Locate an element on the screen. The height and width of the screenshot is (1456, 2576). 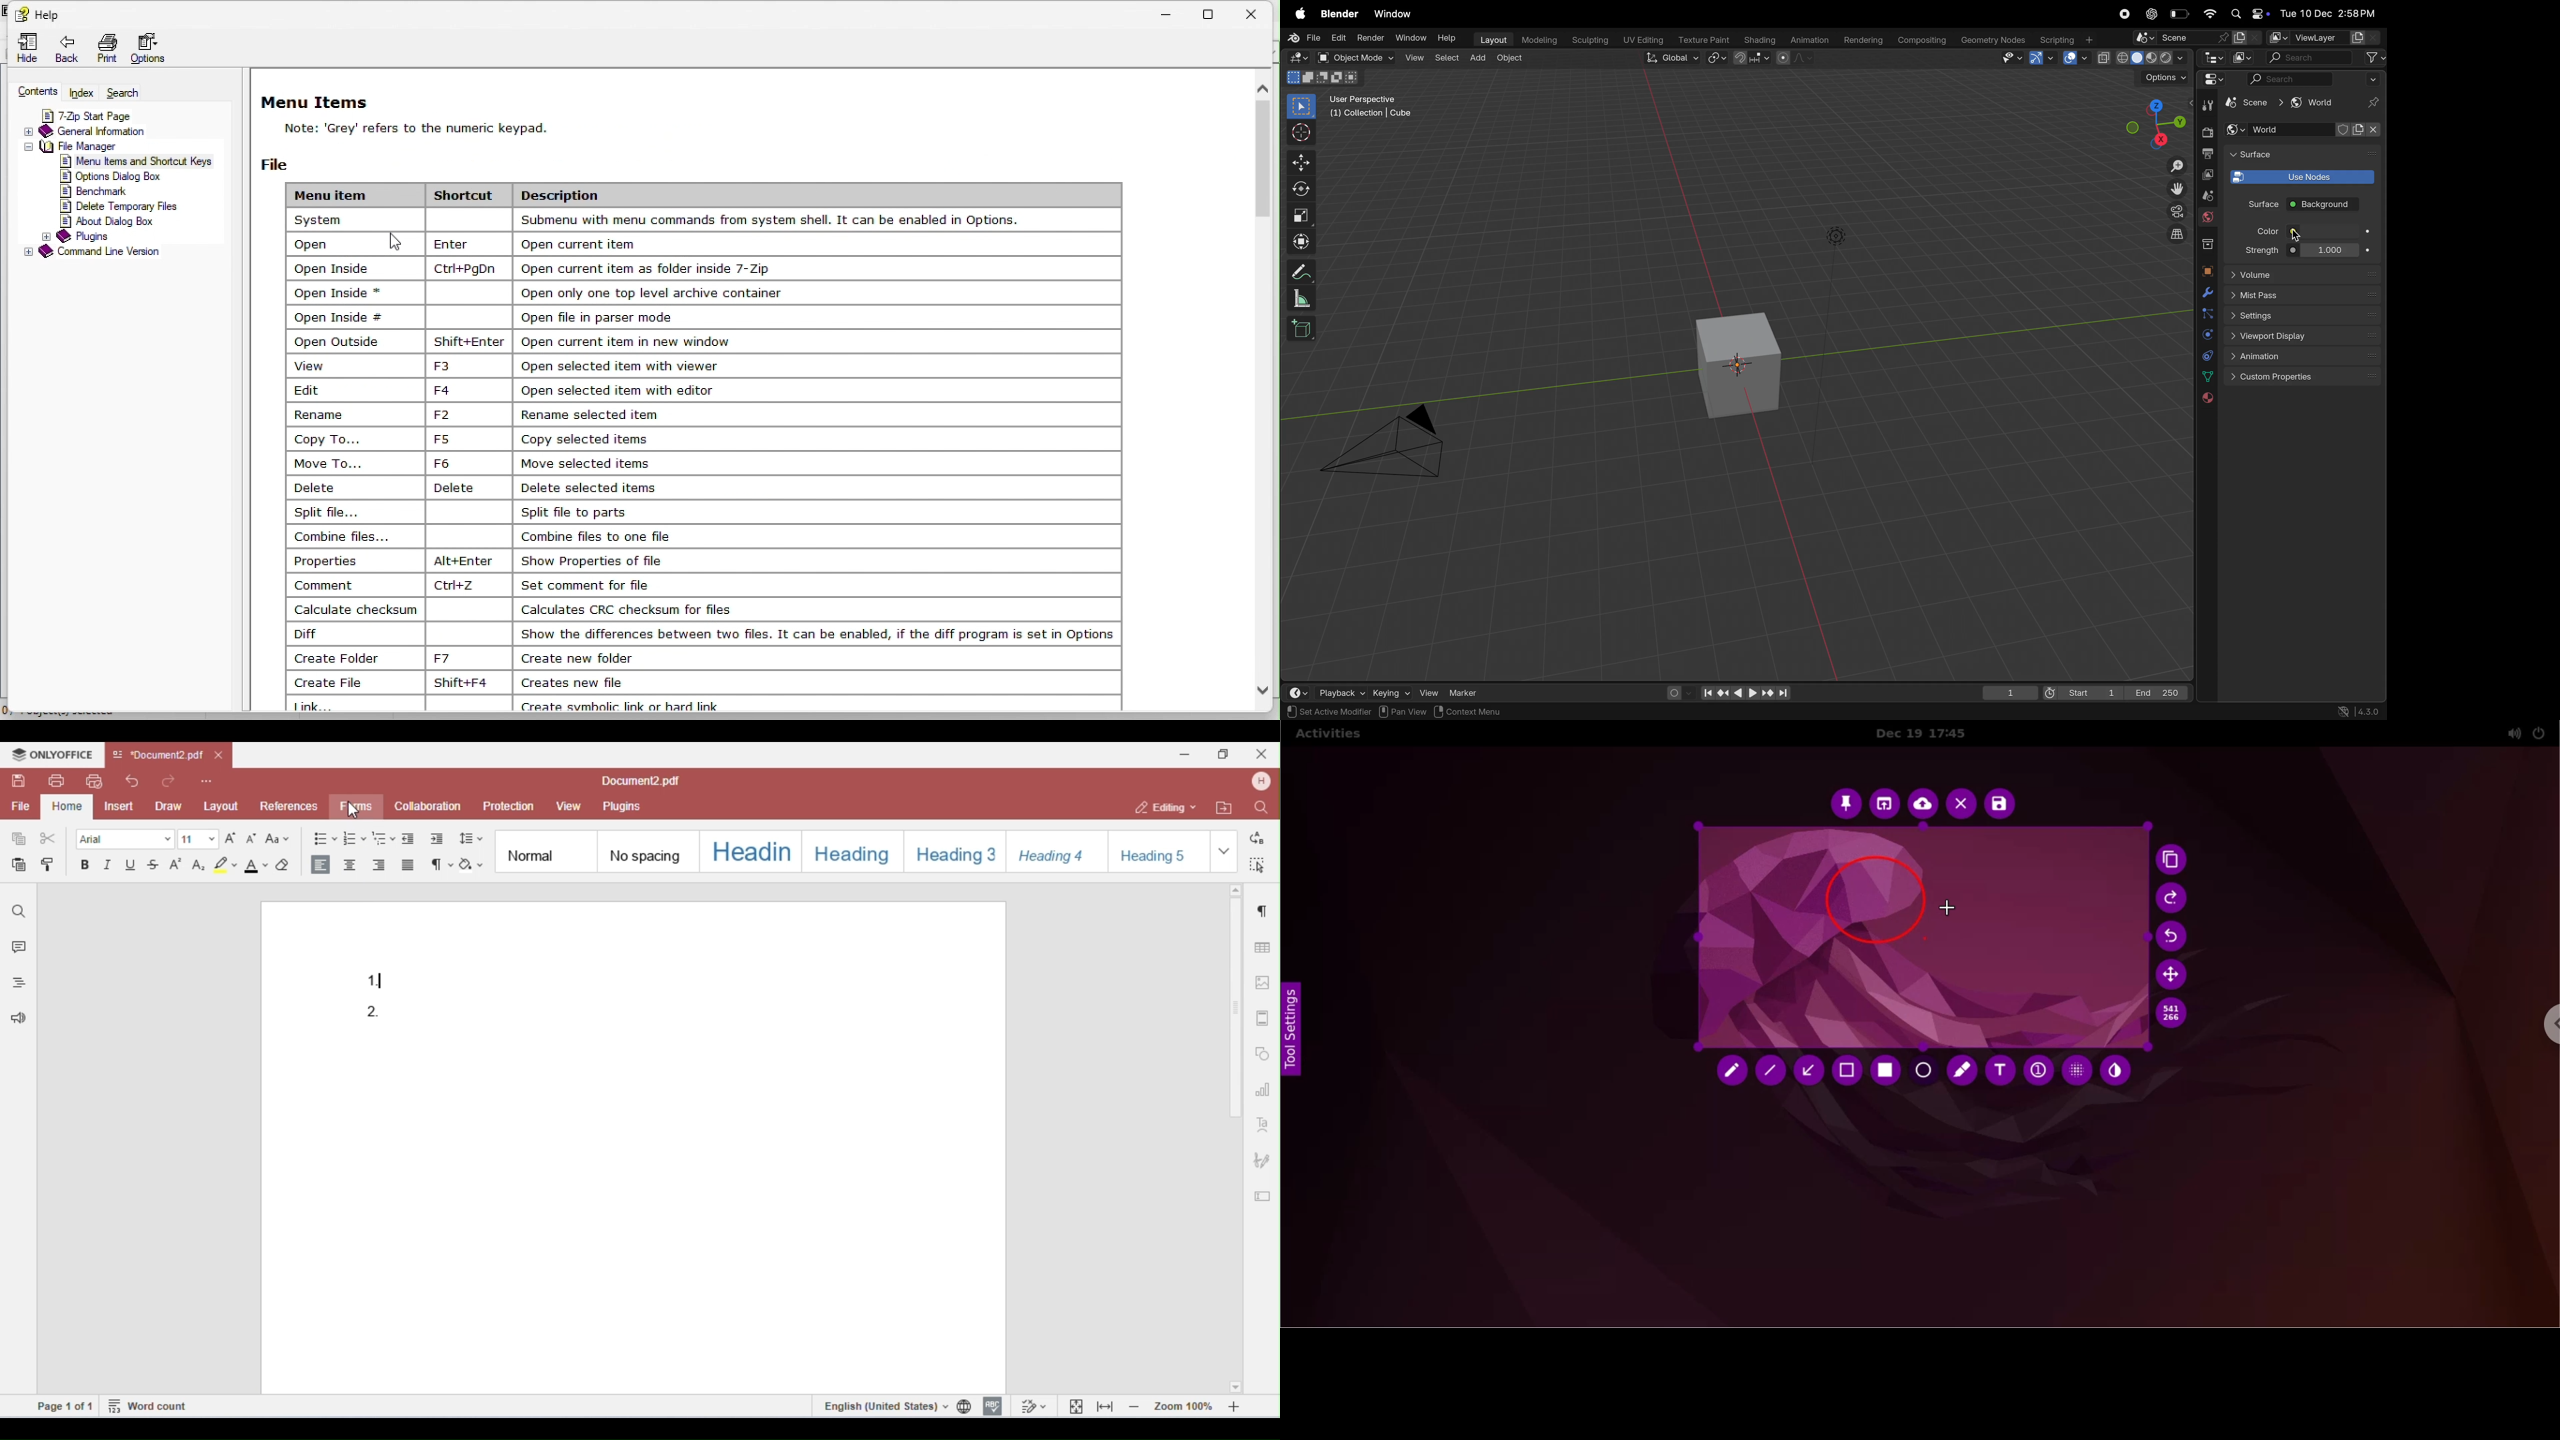
layout is located at coordinates (1490, 40).